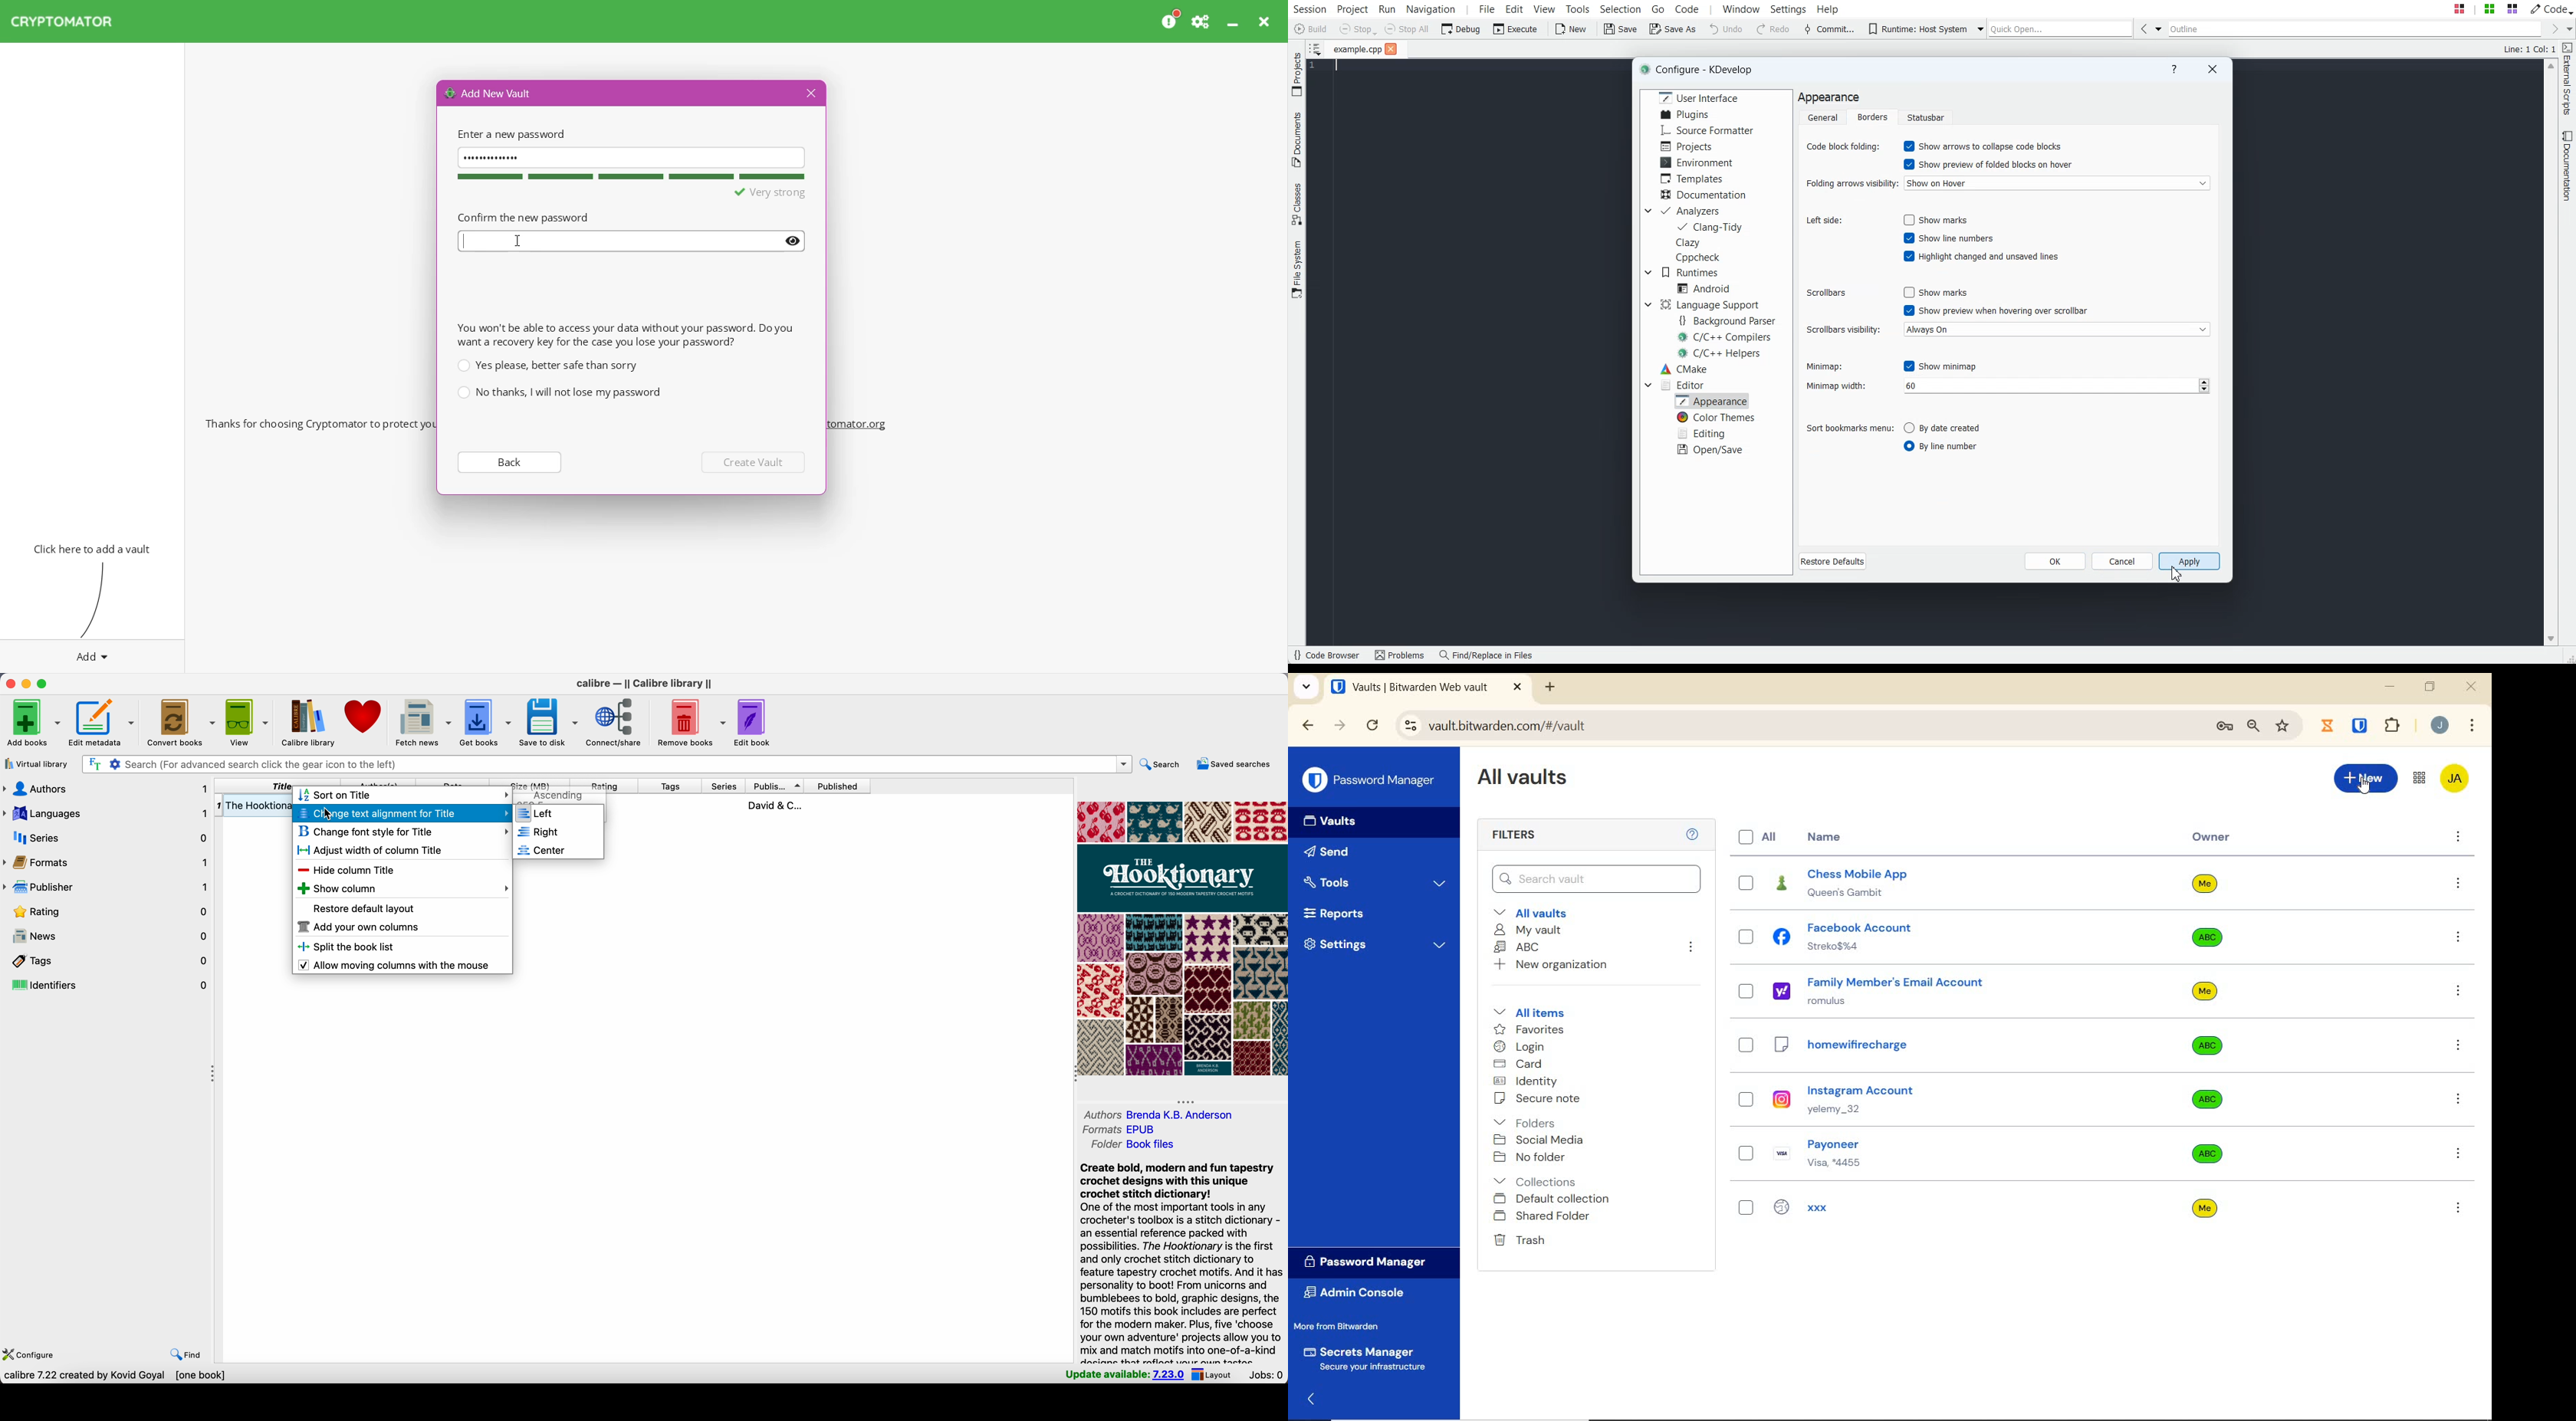  What do you see at coordinates (2458, 838) in the screenshot?
I see `more options` at bounding box center [2458, 838].